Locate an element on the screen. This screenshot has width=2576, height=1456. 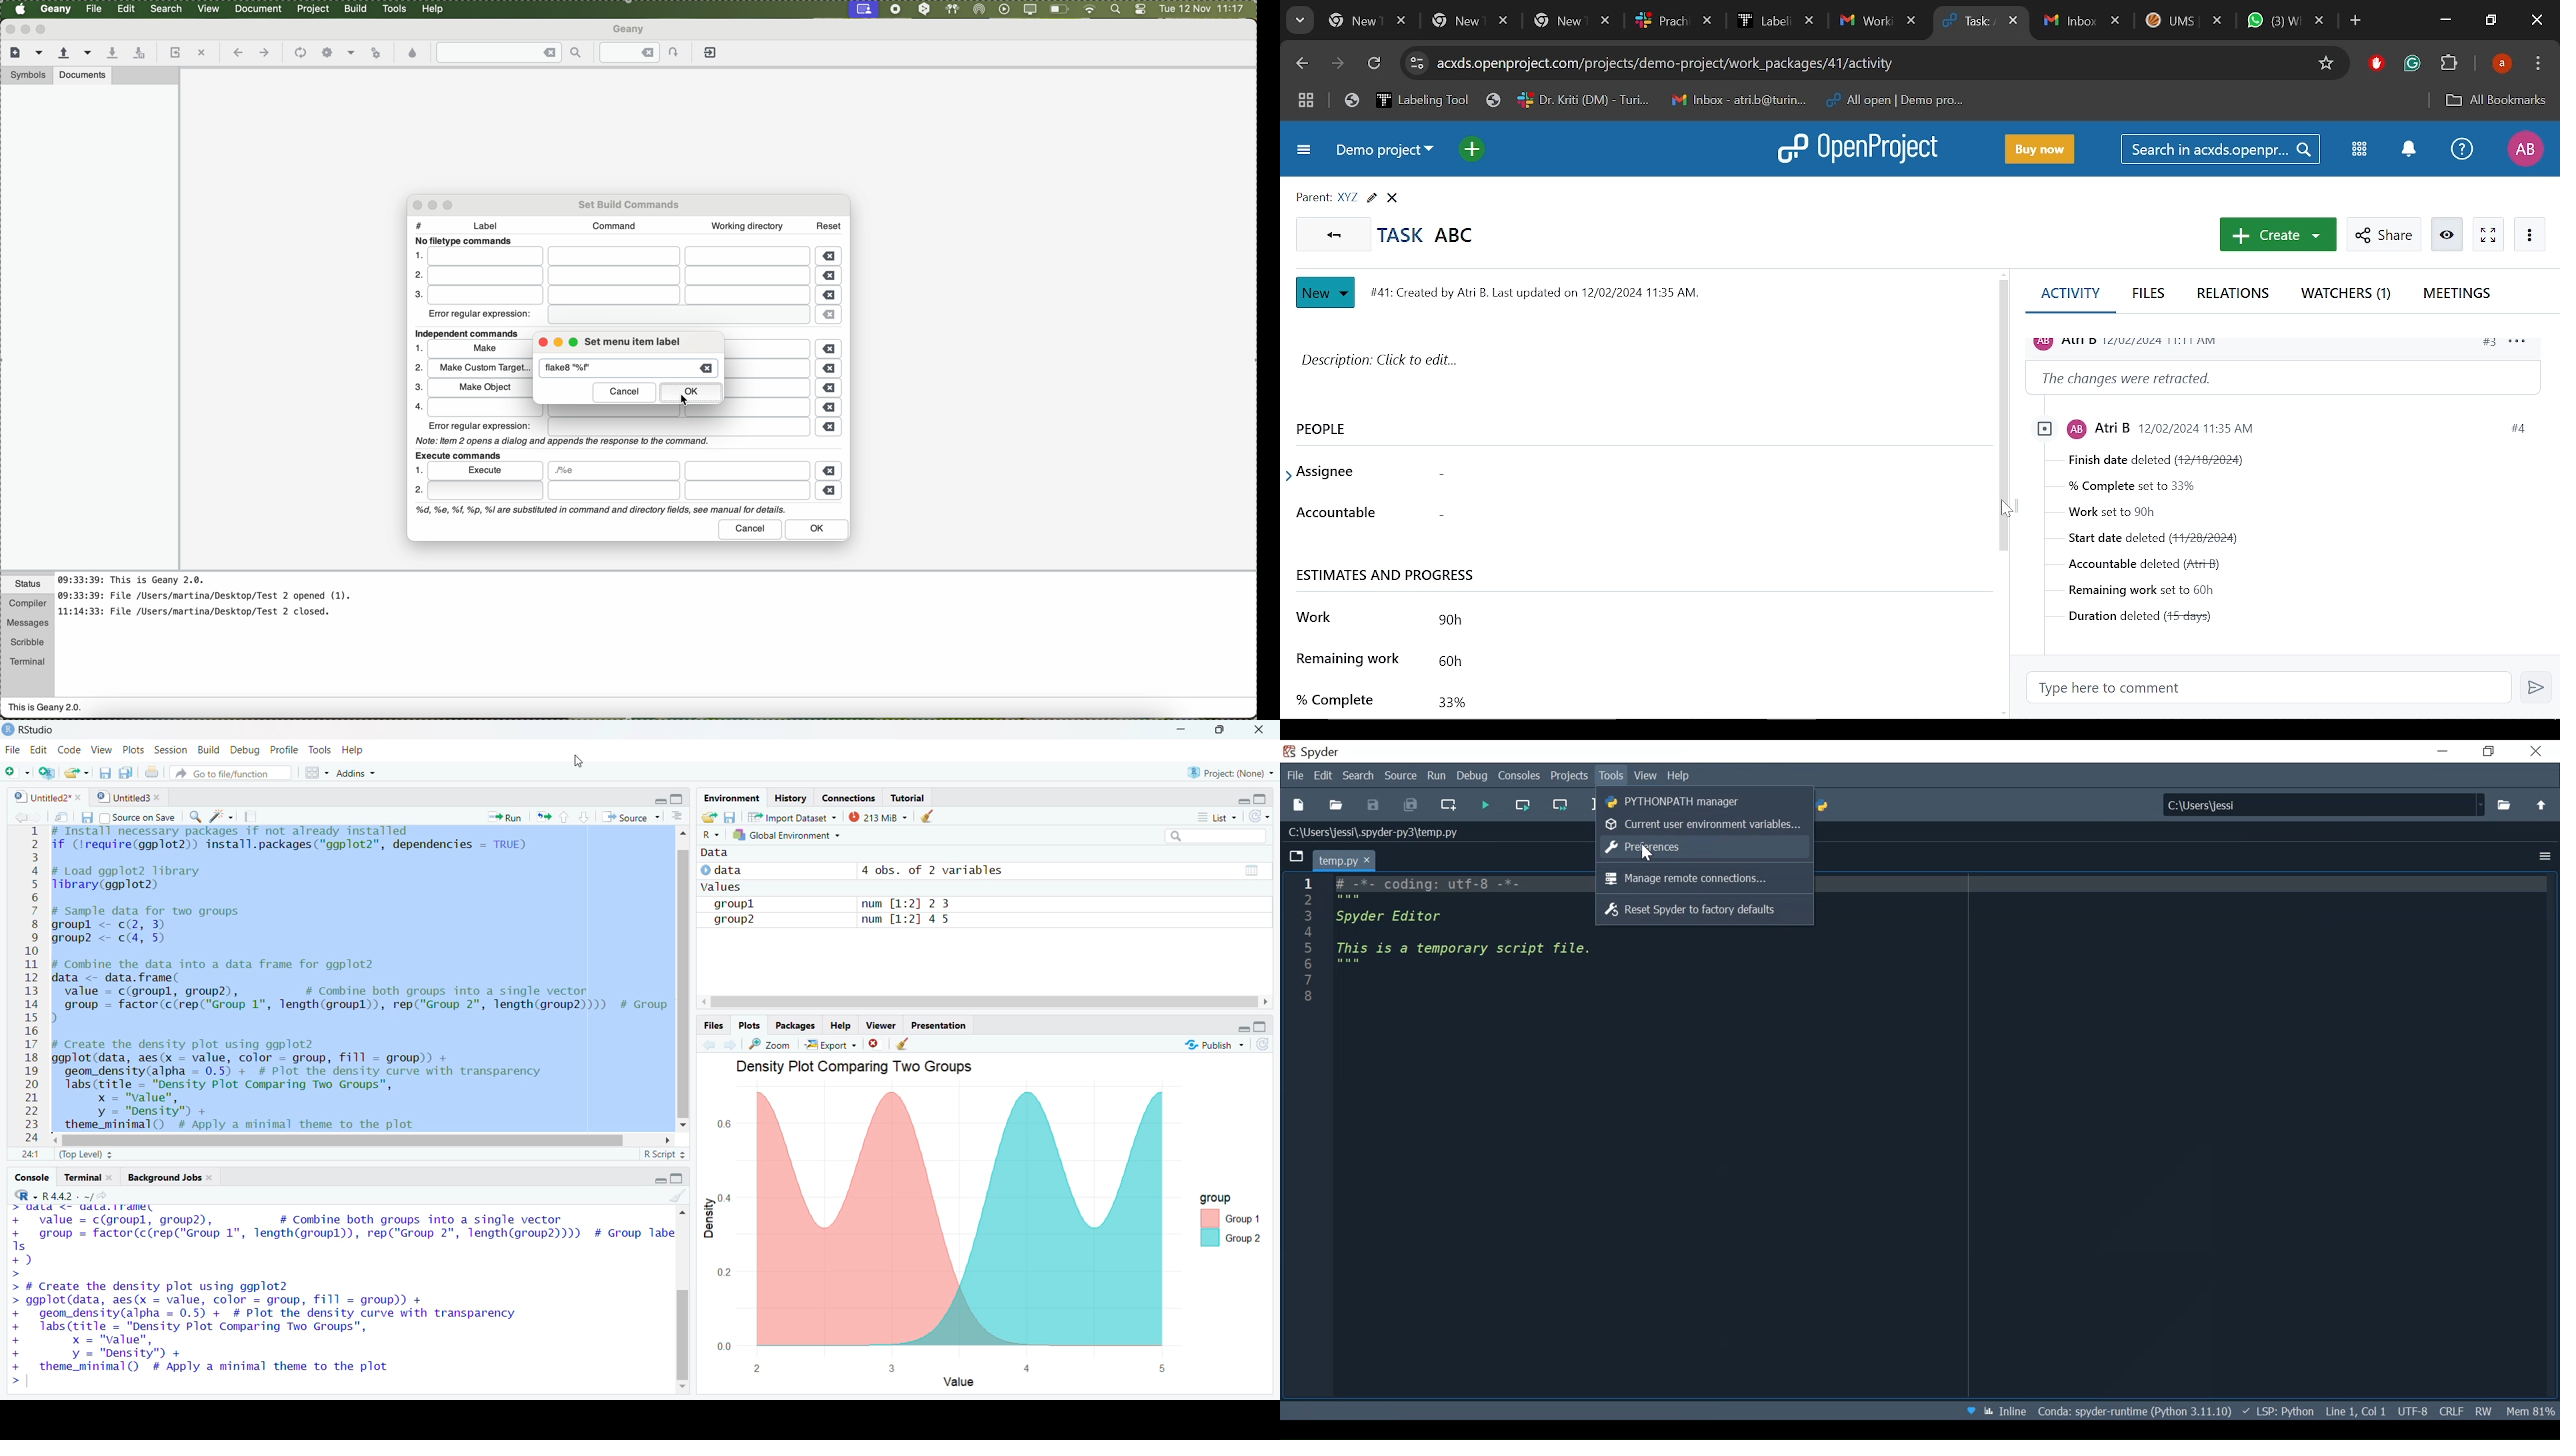
global environment is located at coordinates (791, 835).